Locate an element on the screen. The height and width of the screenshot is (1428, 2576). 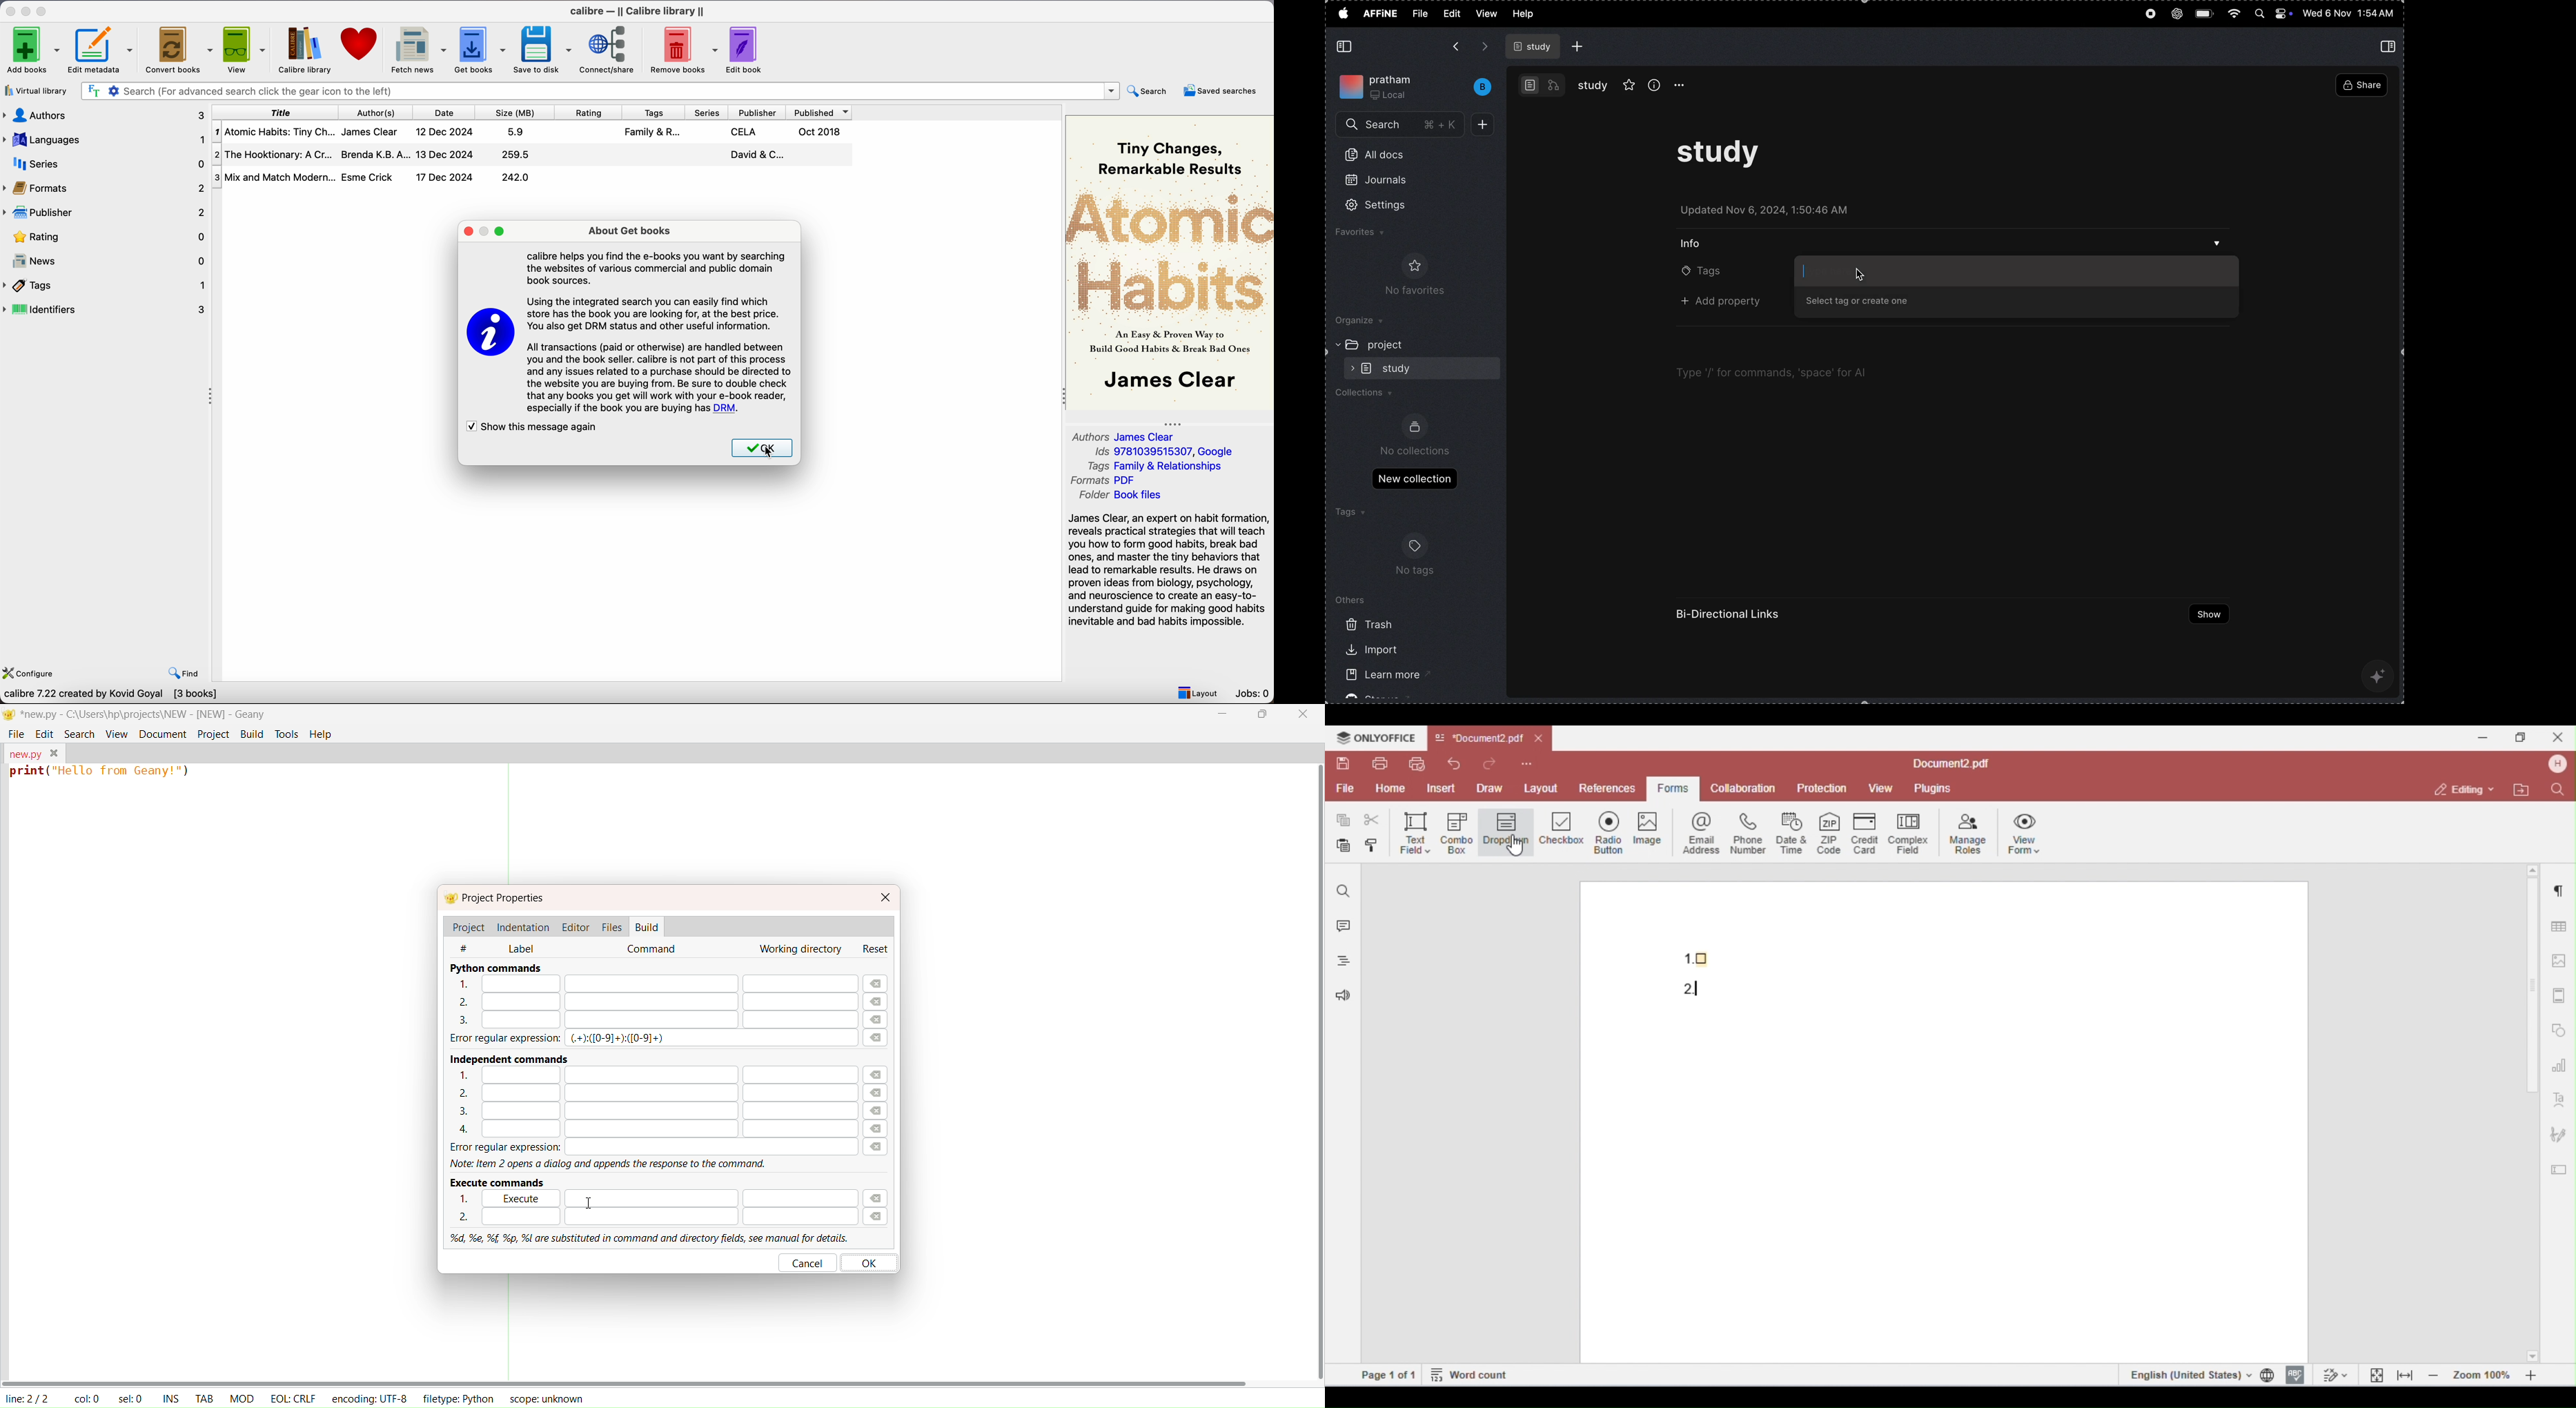
select tag or create one is located at coordinates (1865, 303).